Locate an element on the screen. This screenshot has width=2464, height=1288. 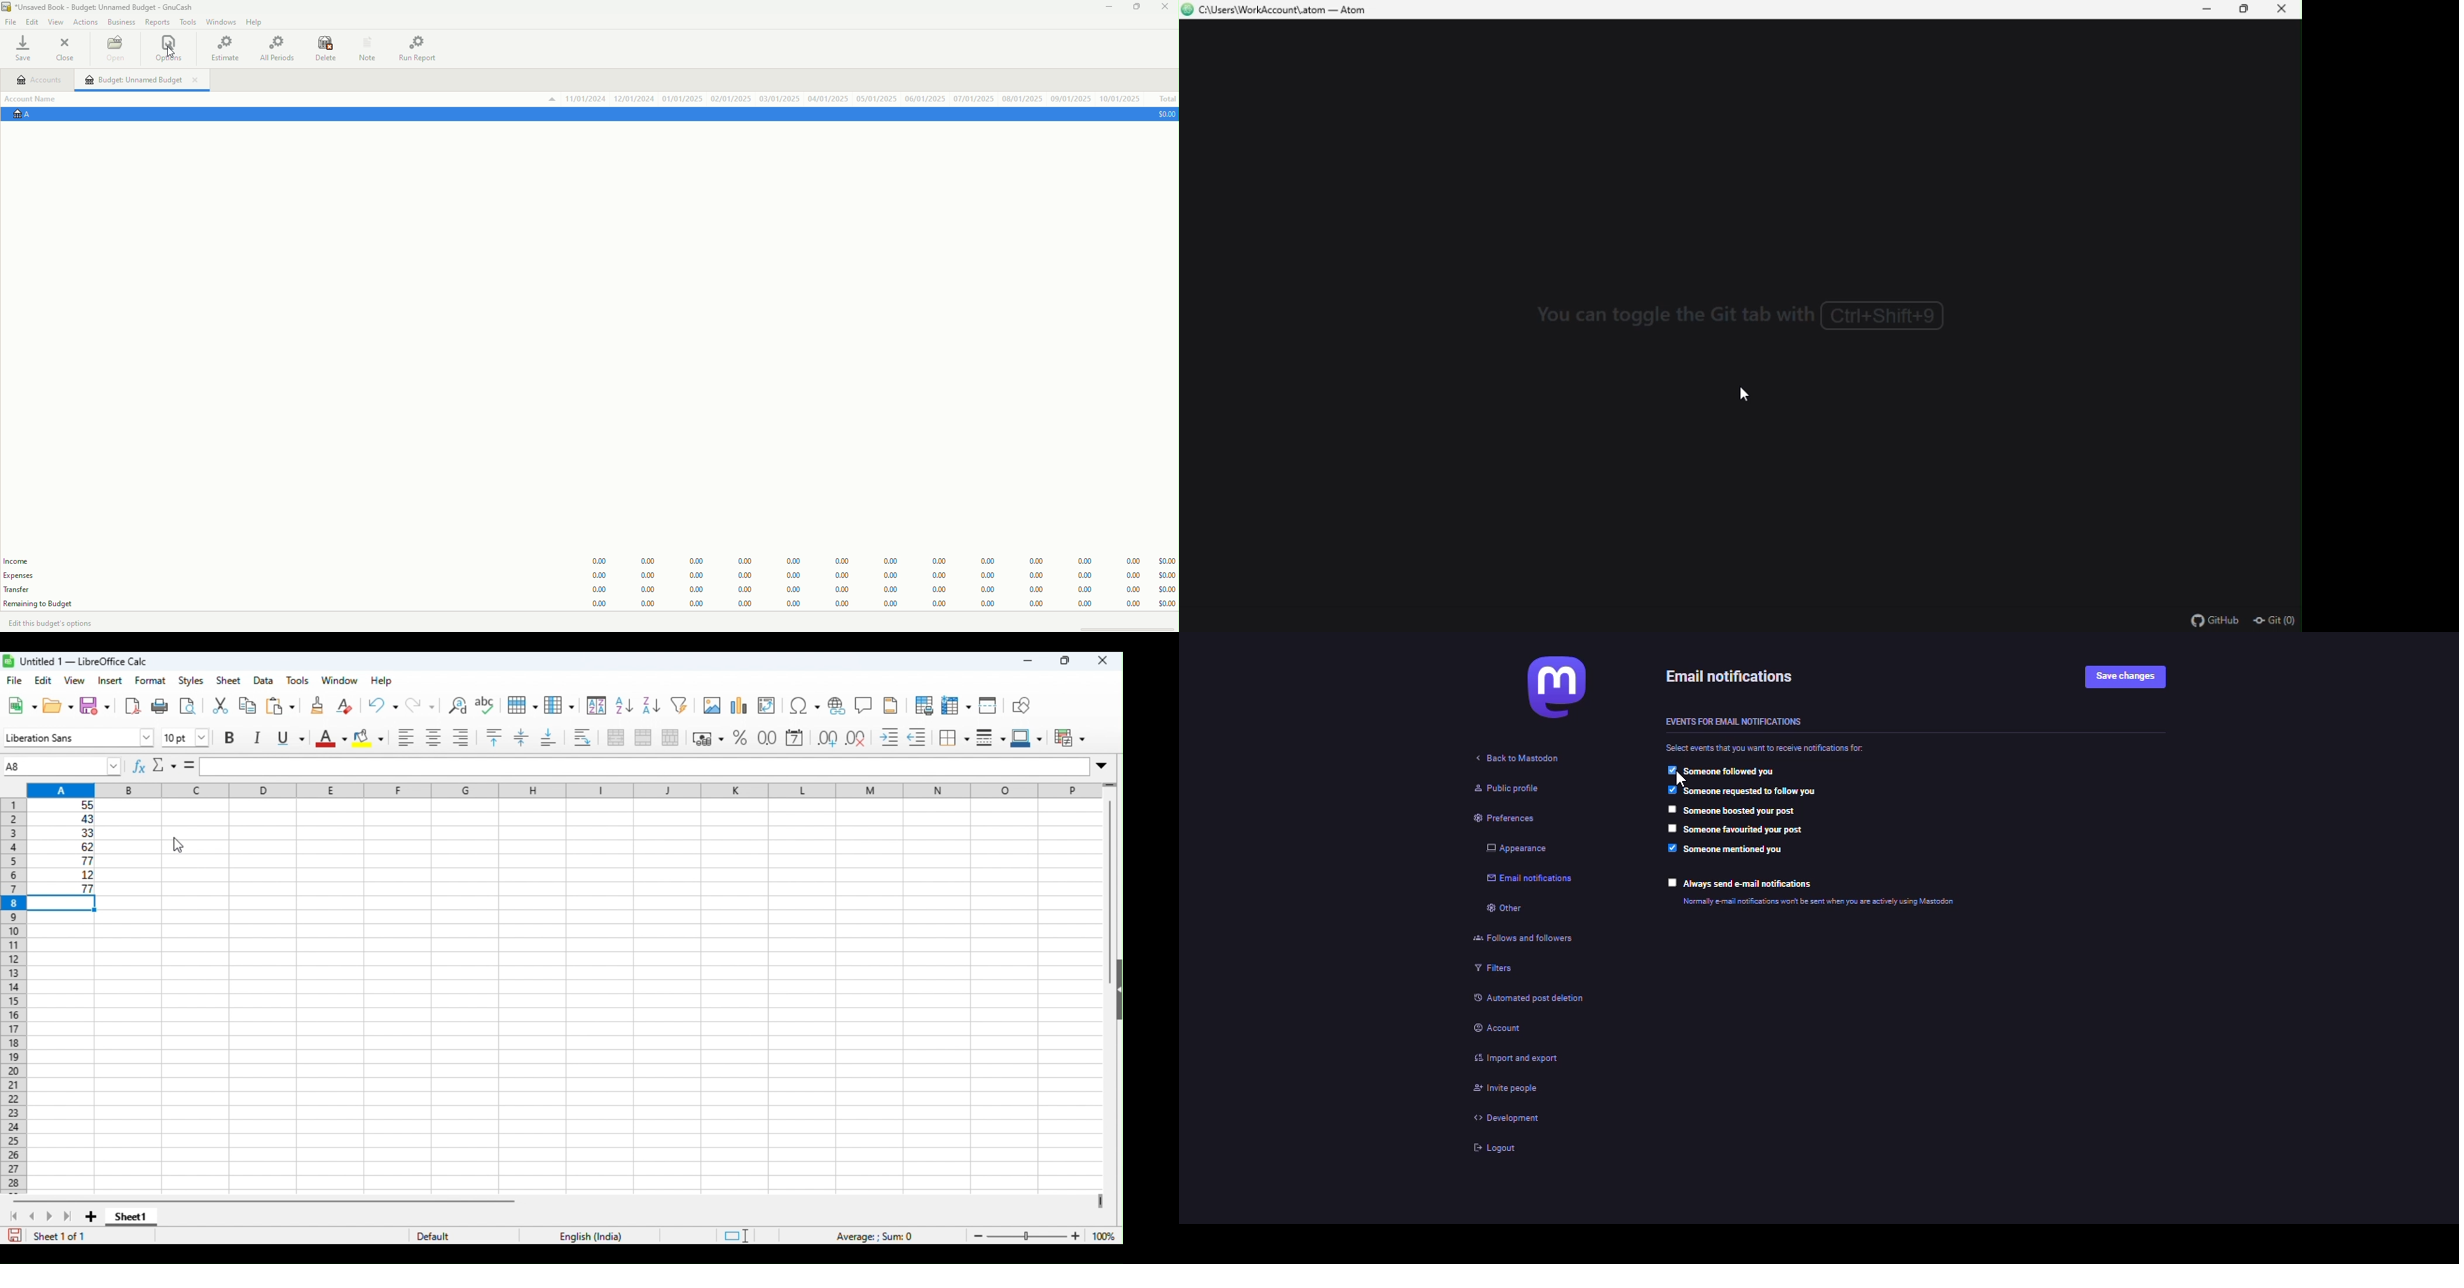
sort is located at coordinates (596, 705).